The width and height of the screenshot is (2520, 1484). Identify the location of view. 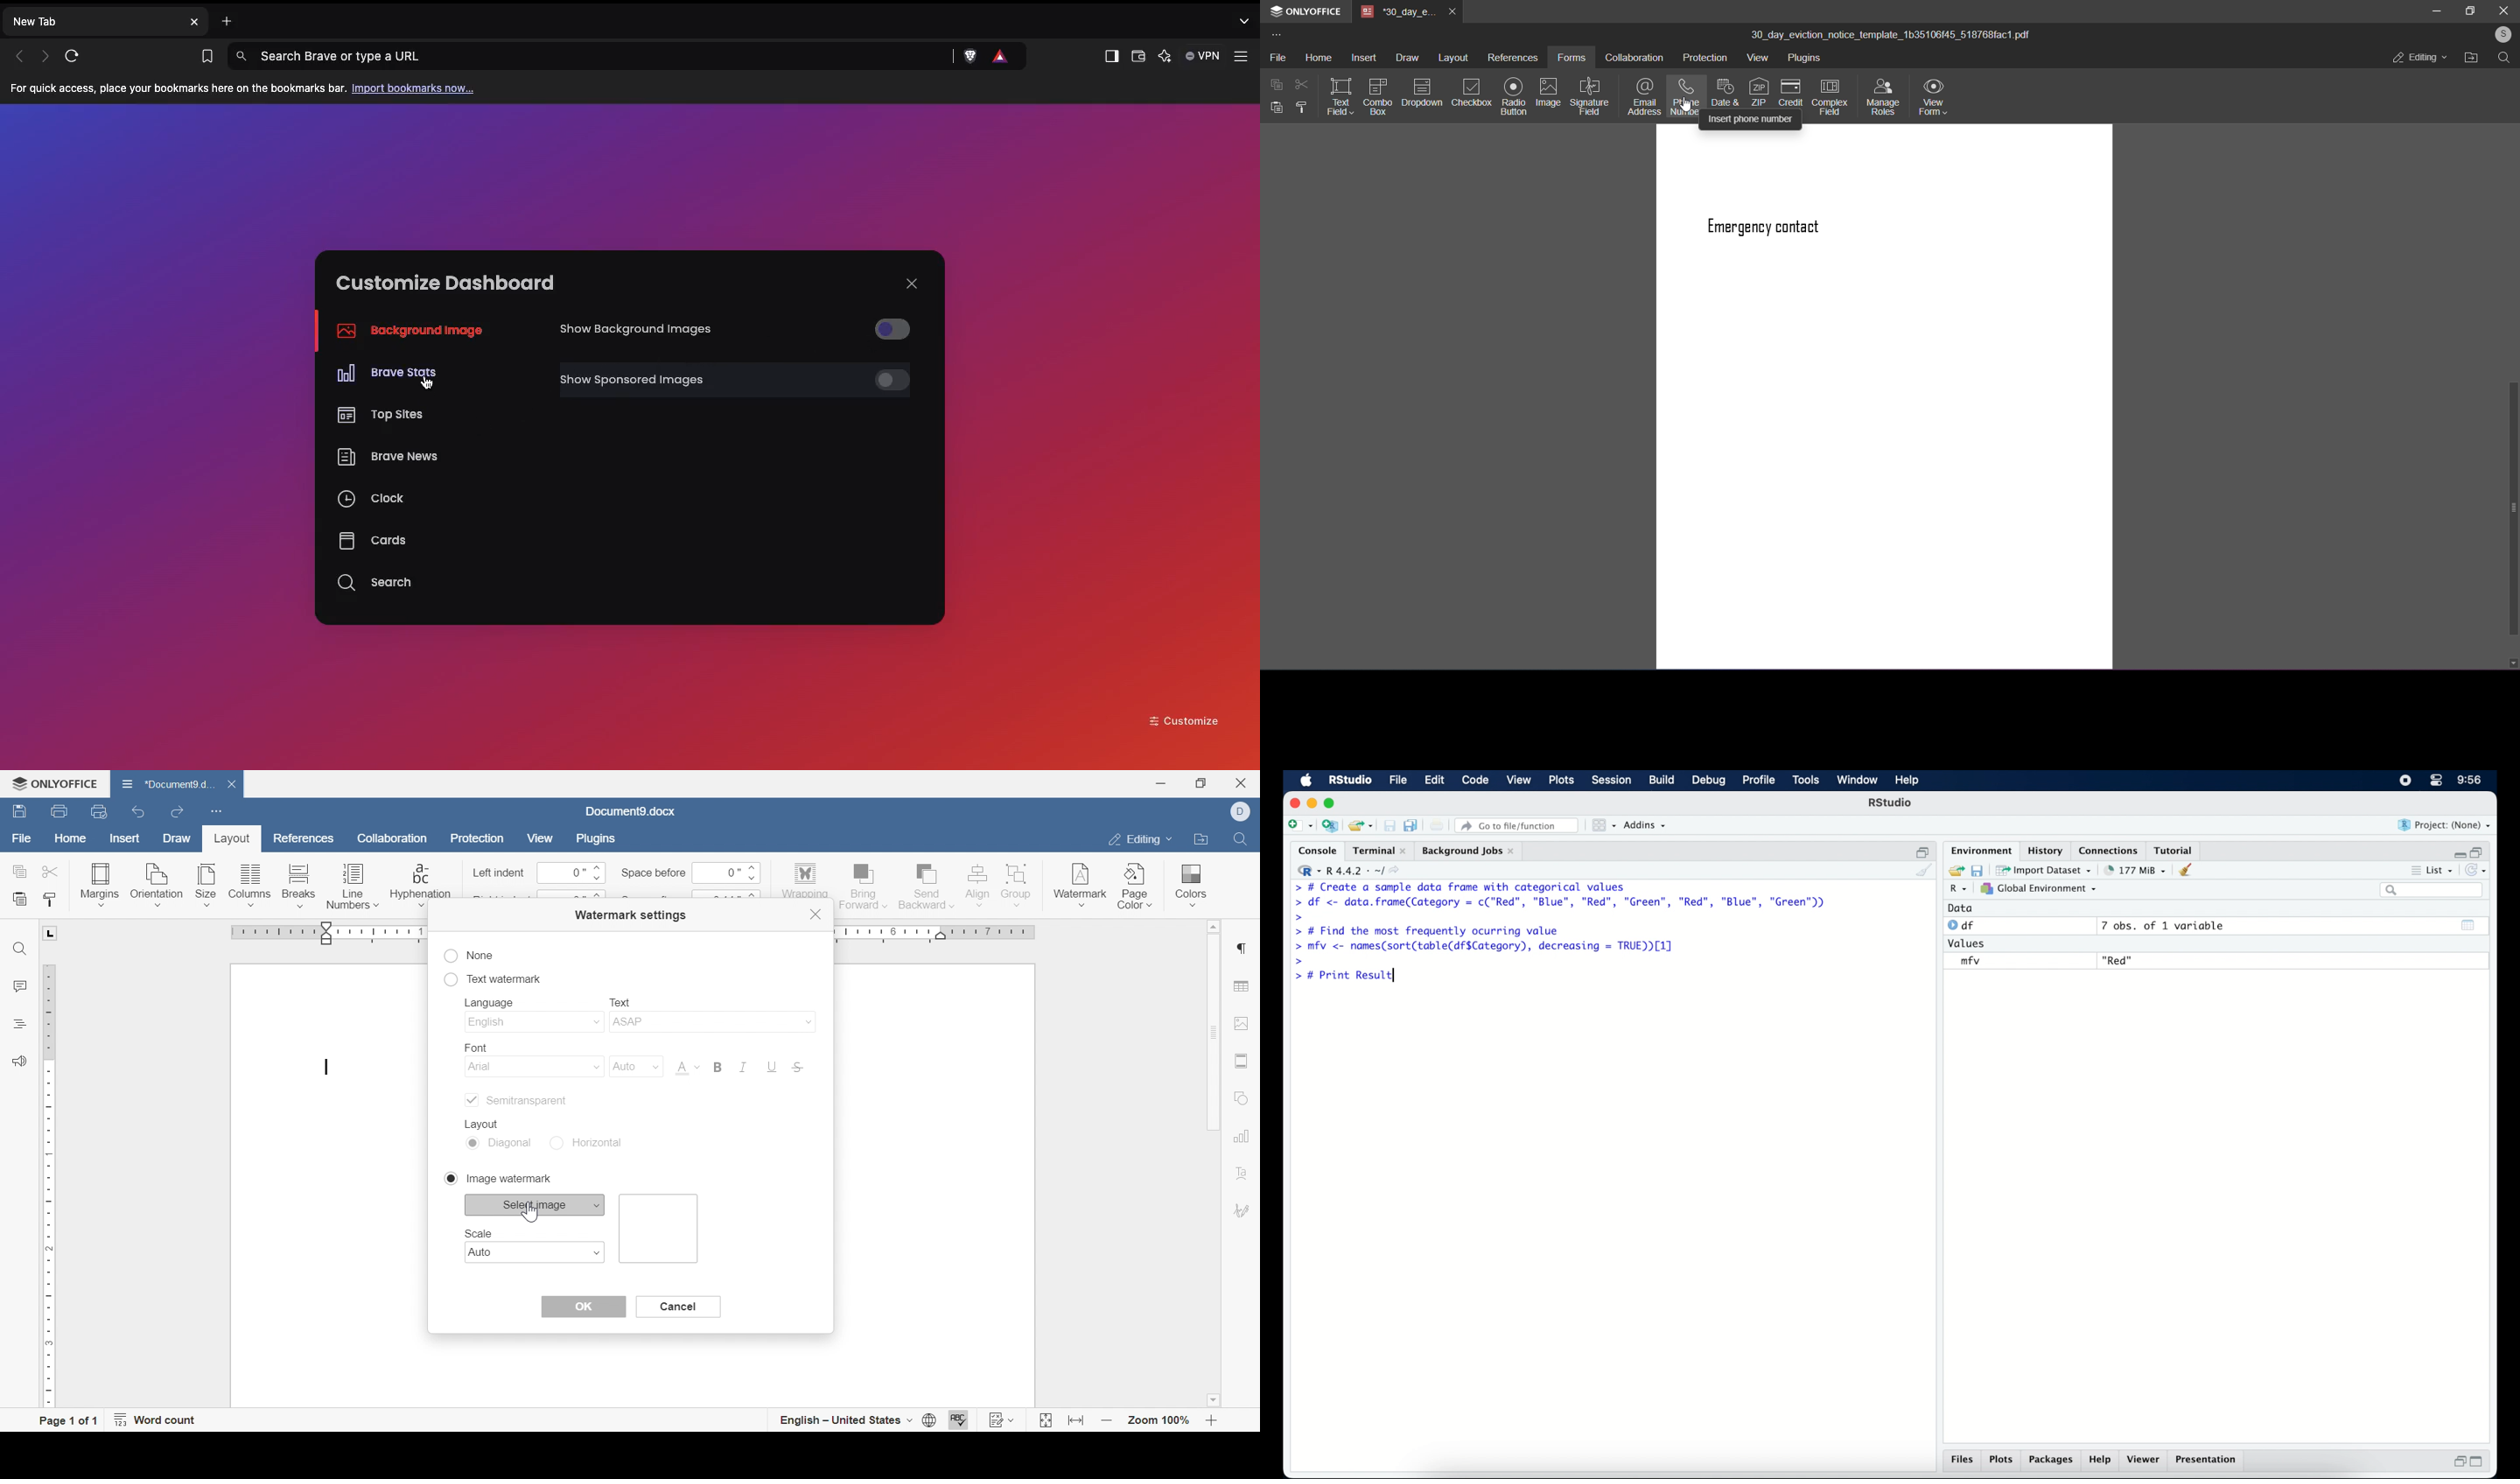
(539, 838).